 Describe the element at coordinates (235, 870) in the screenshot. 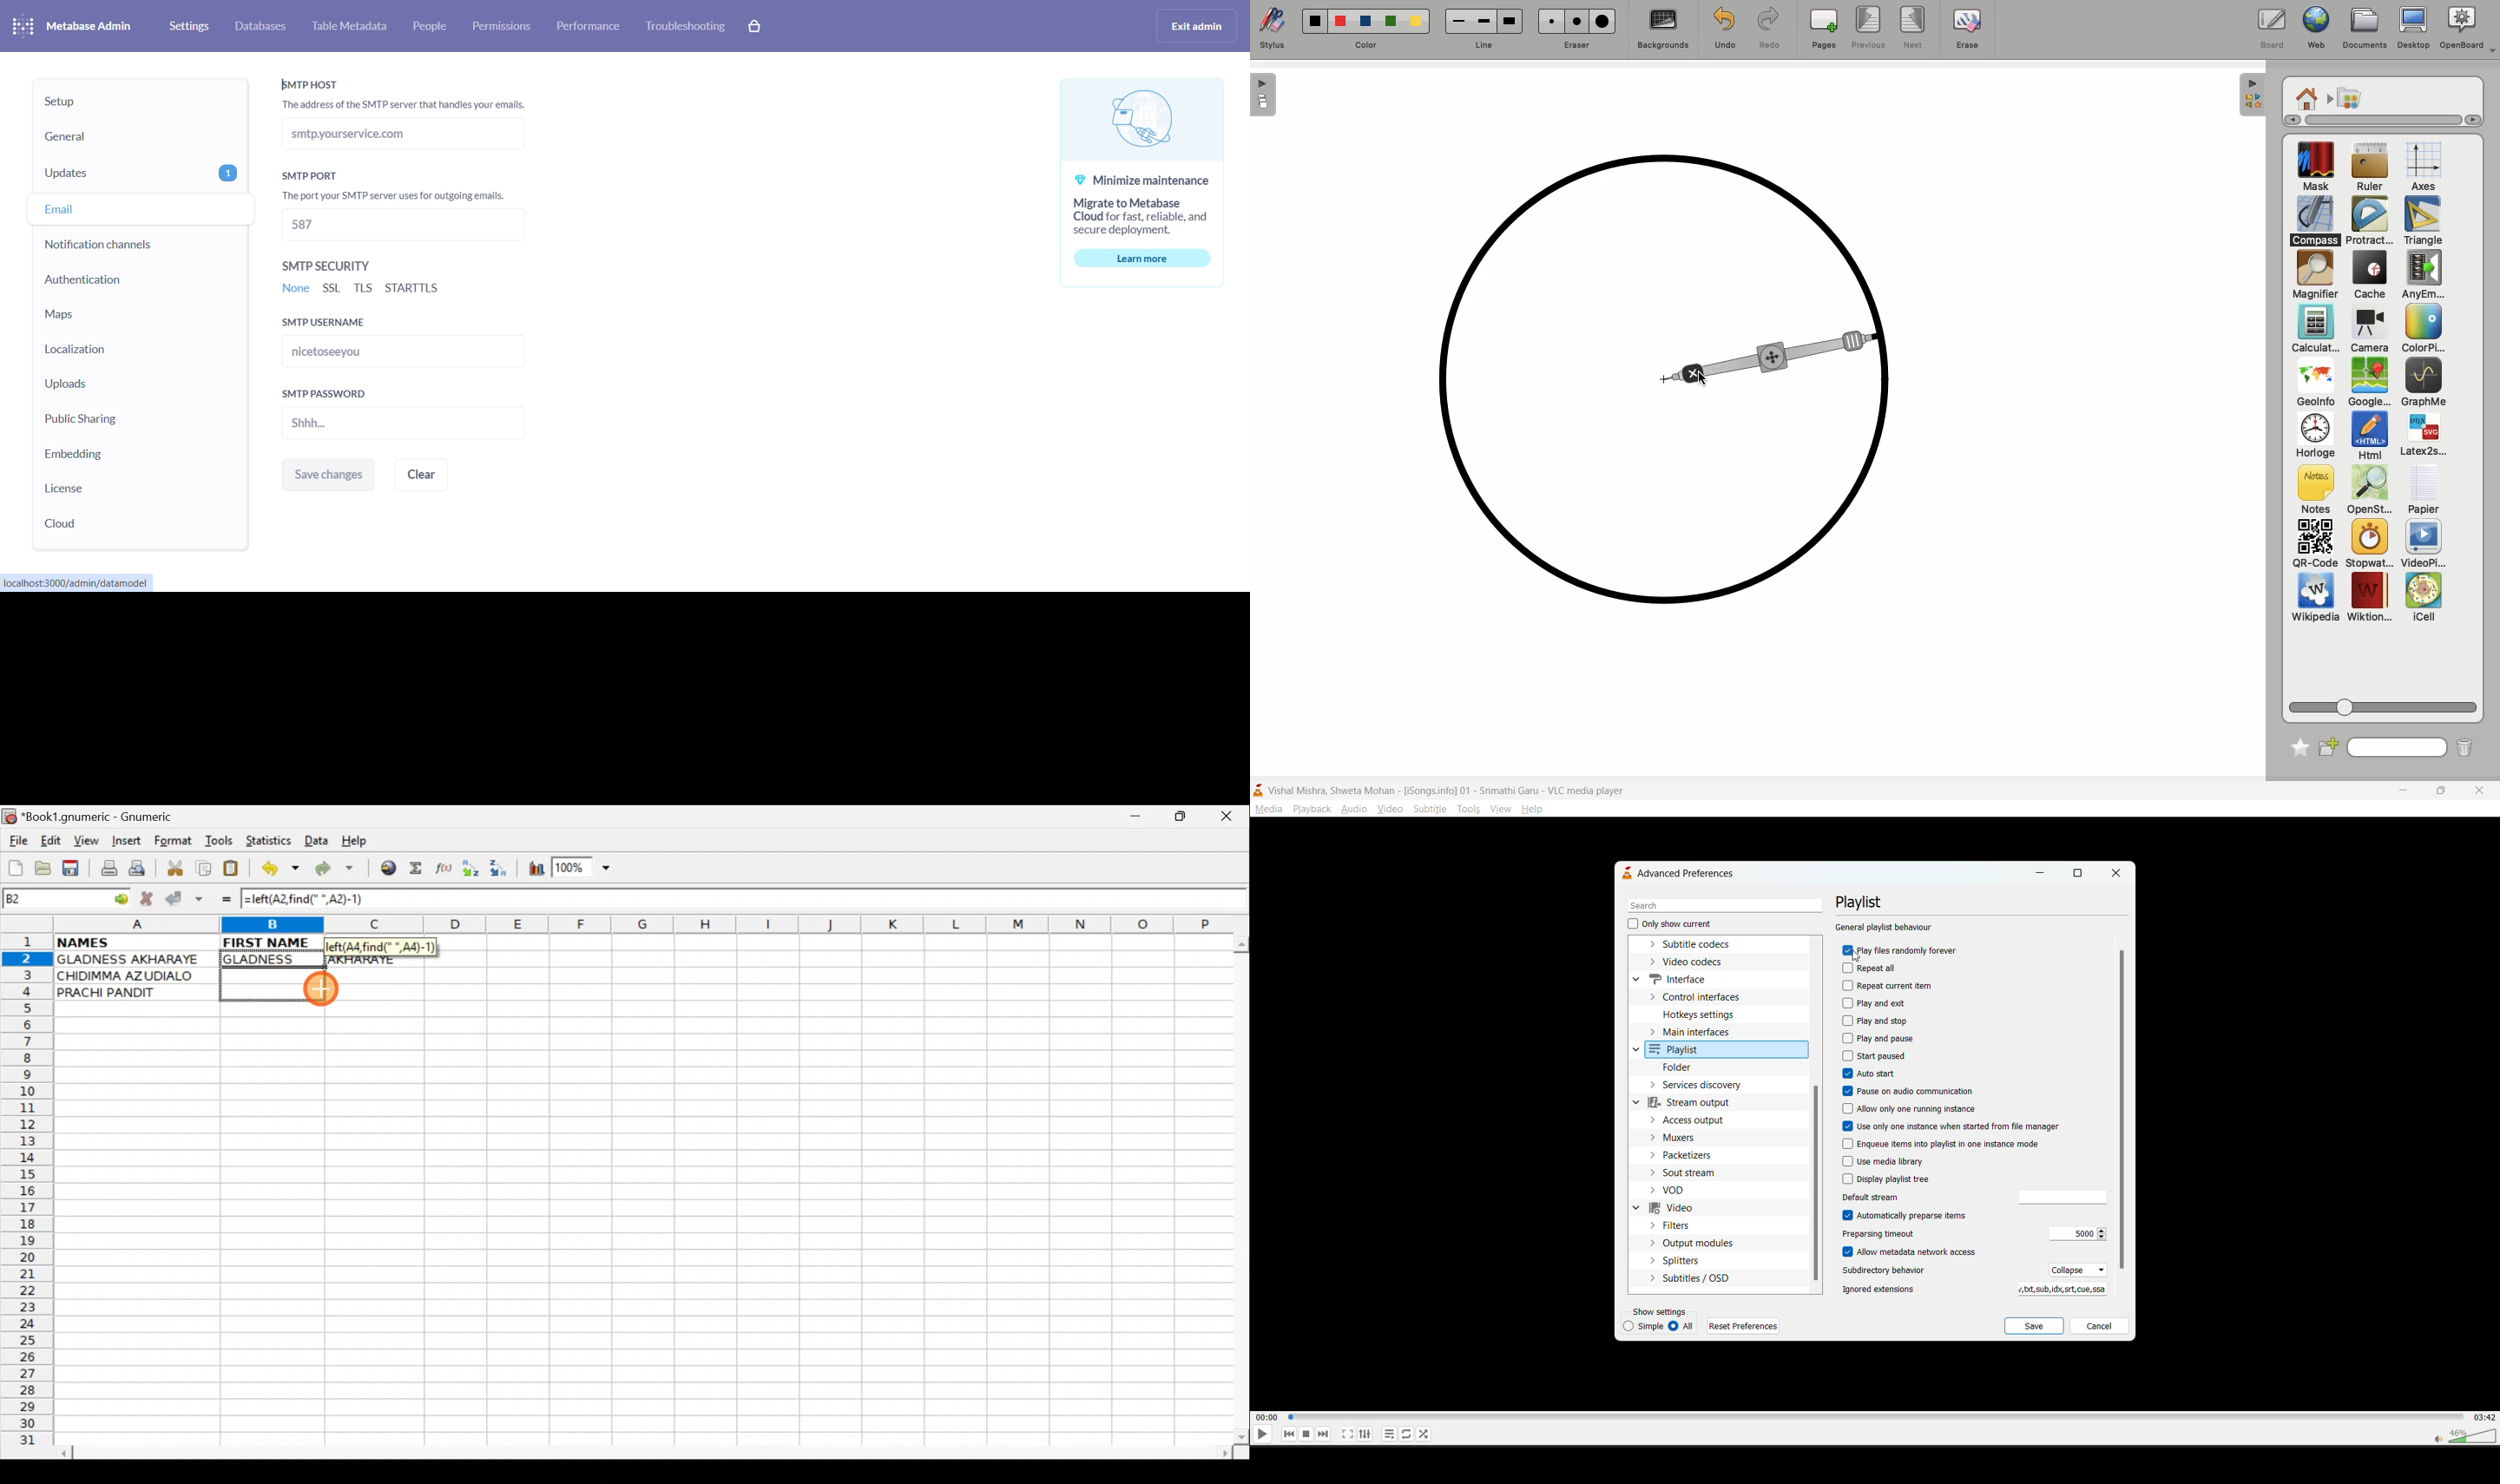

I see `Paste clipboard` at that location.